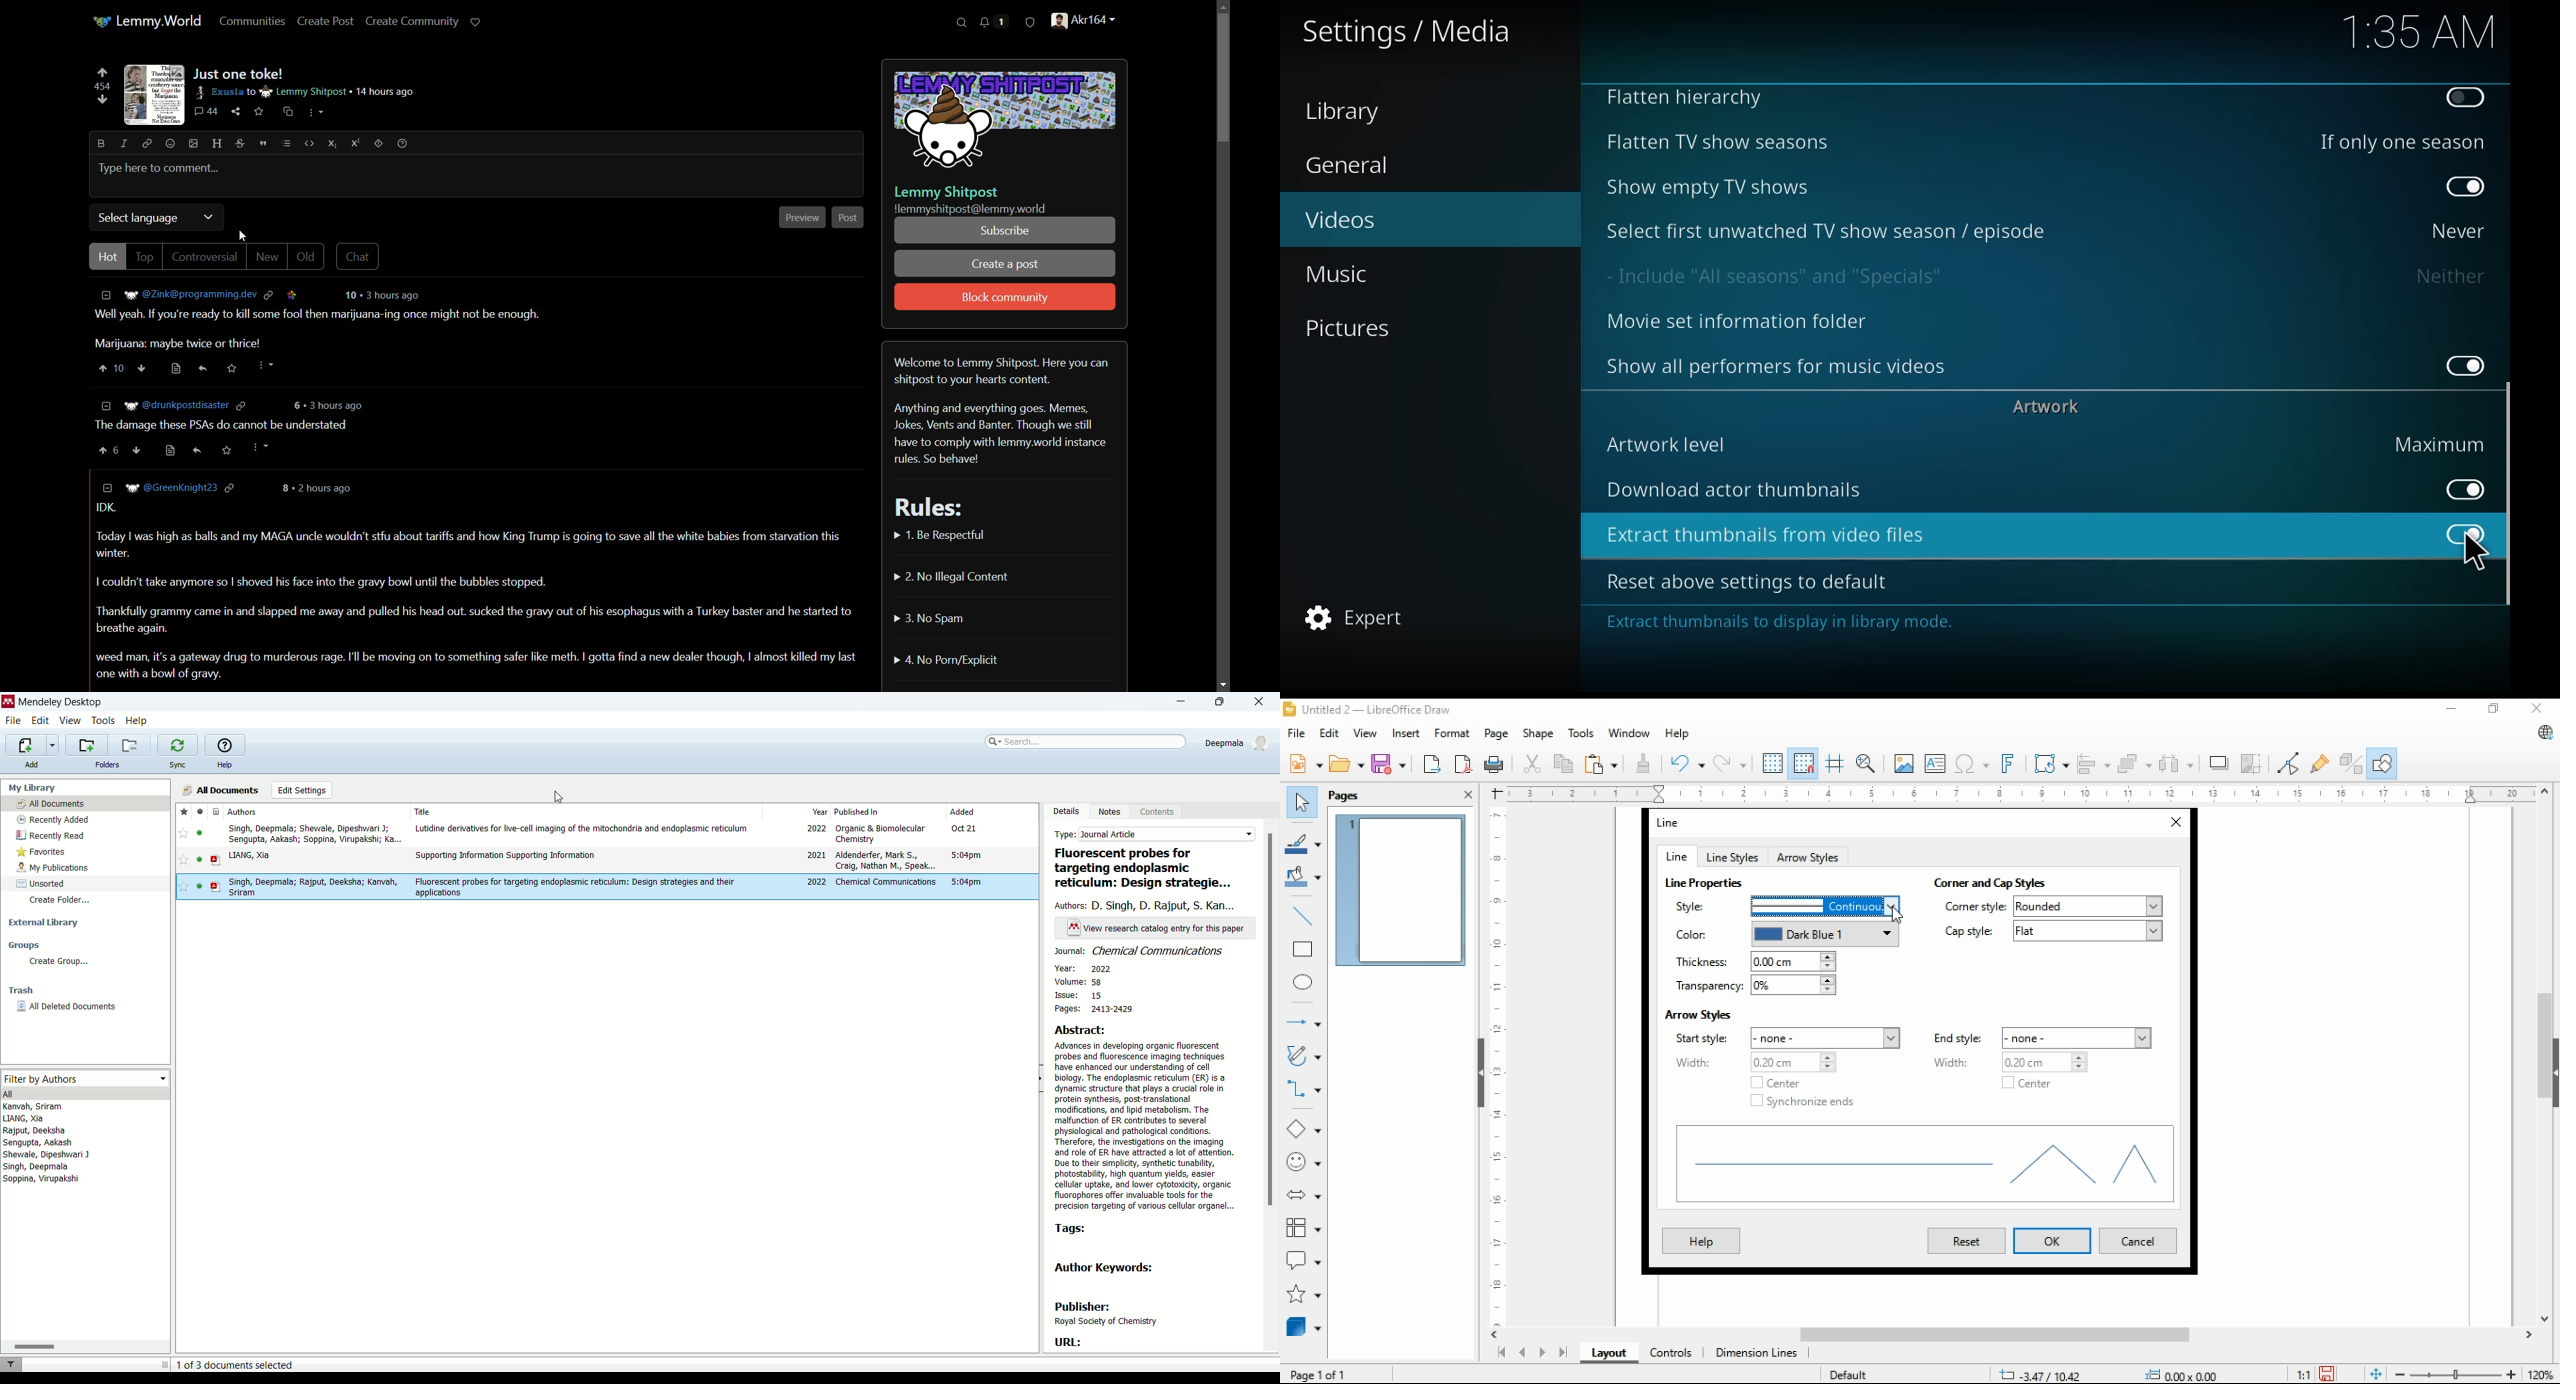 This screenshot has height=1400, width=2576. What do you see at coordinates (107, 296) in the screenshot?
I see `less information ` at bounding box center [107, 296].